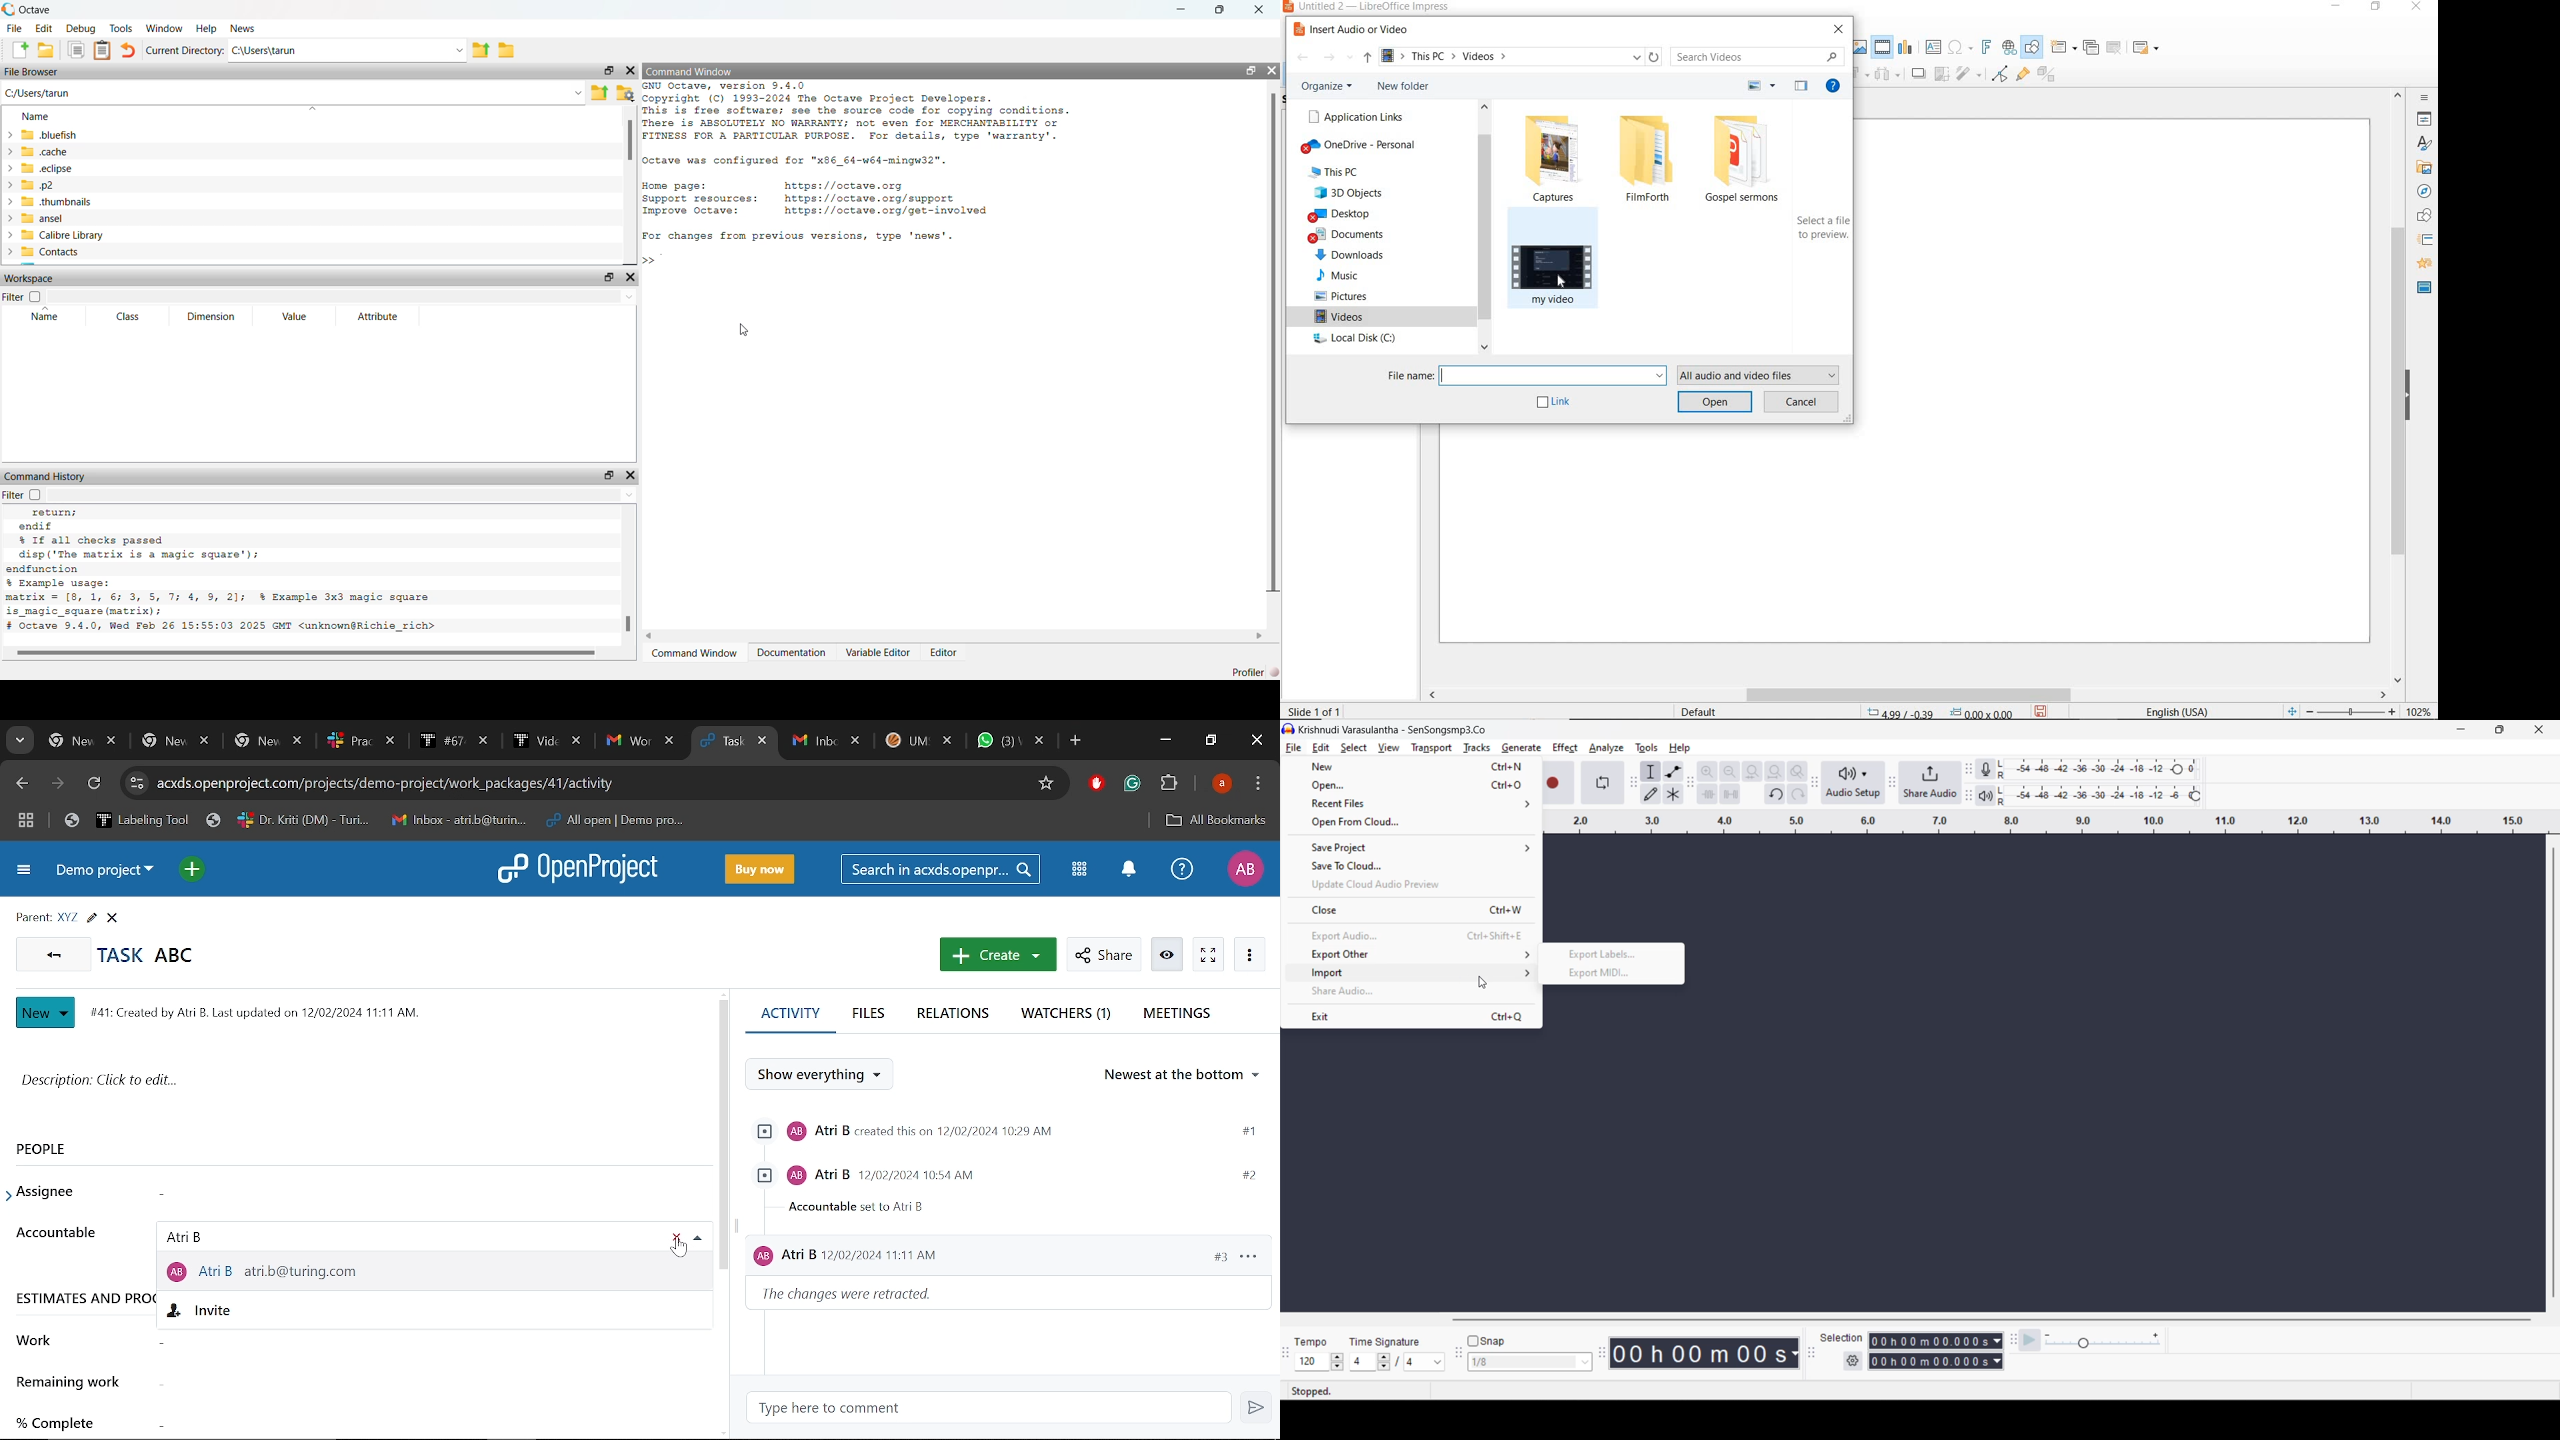 The height and width of the screenshot is (1456, 2576). Describe the element at coordinates (956, 1014) in the screenshot. I see `Relations` at that location.